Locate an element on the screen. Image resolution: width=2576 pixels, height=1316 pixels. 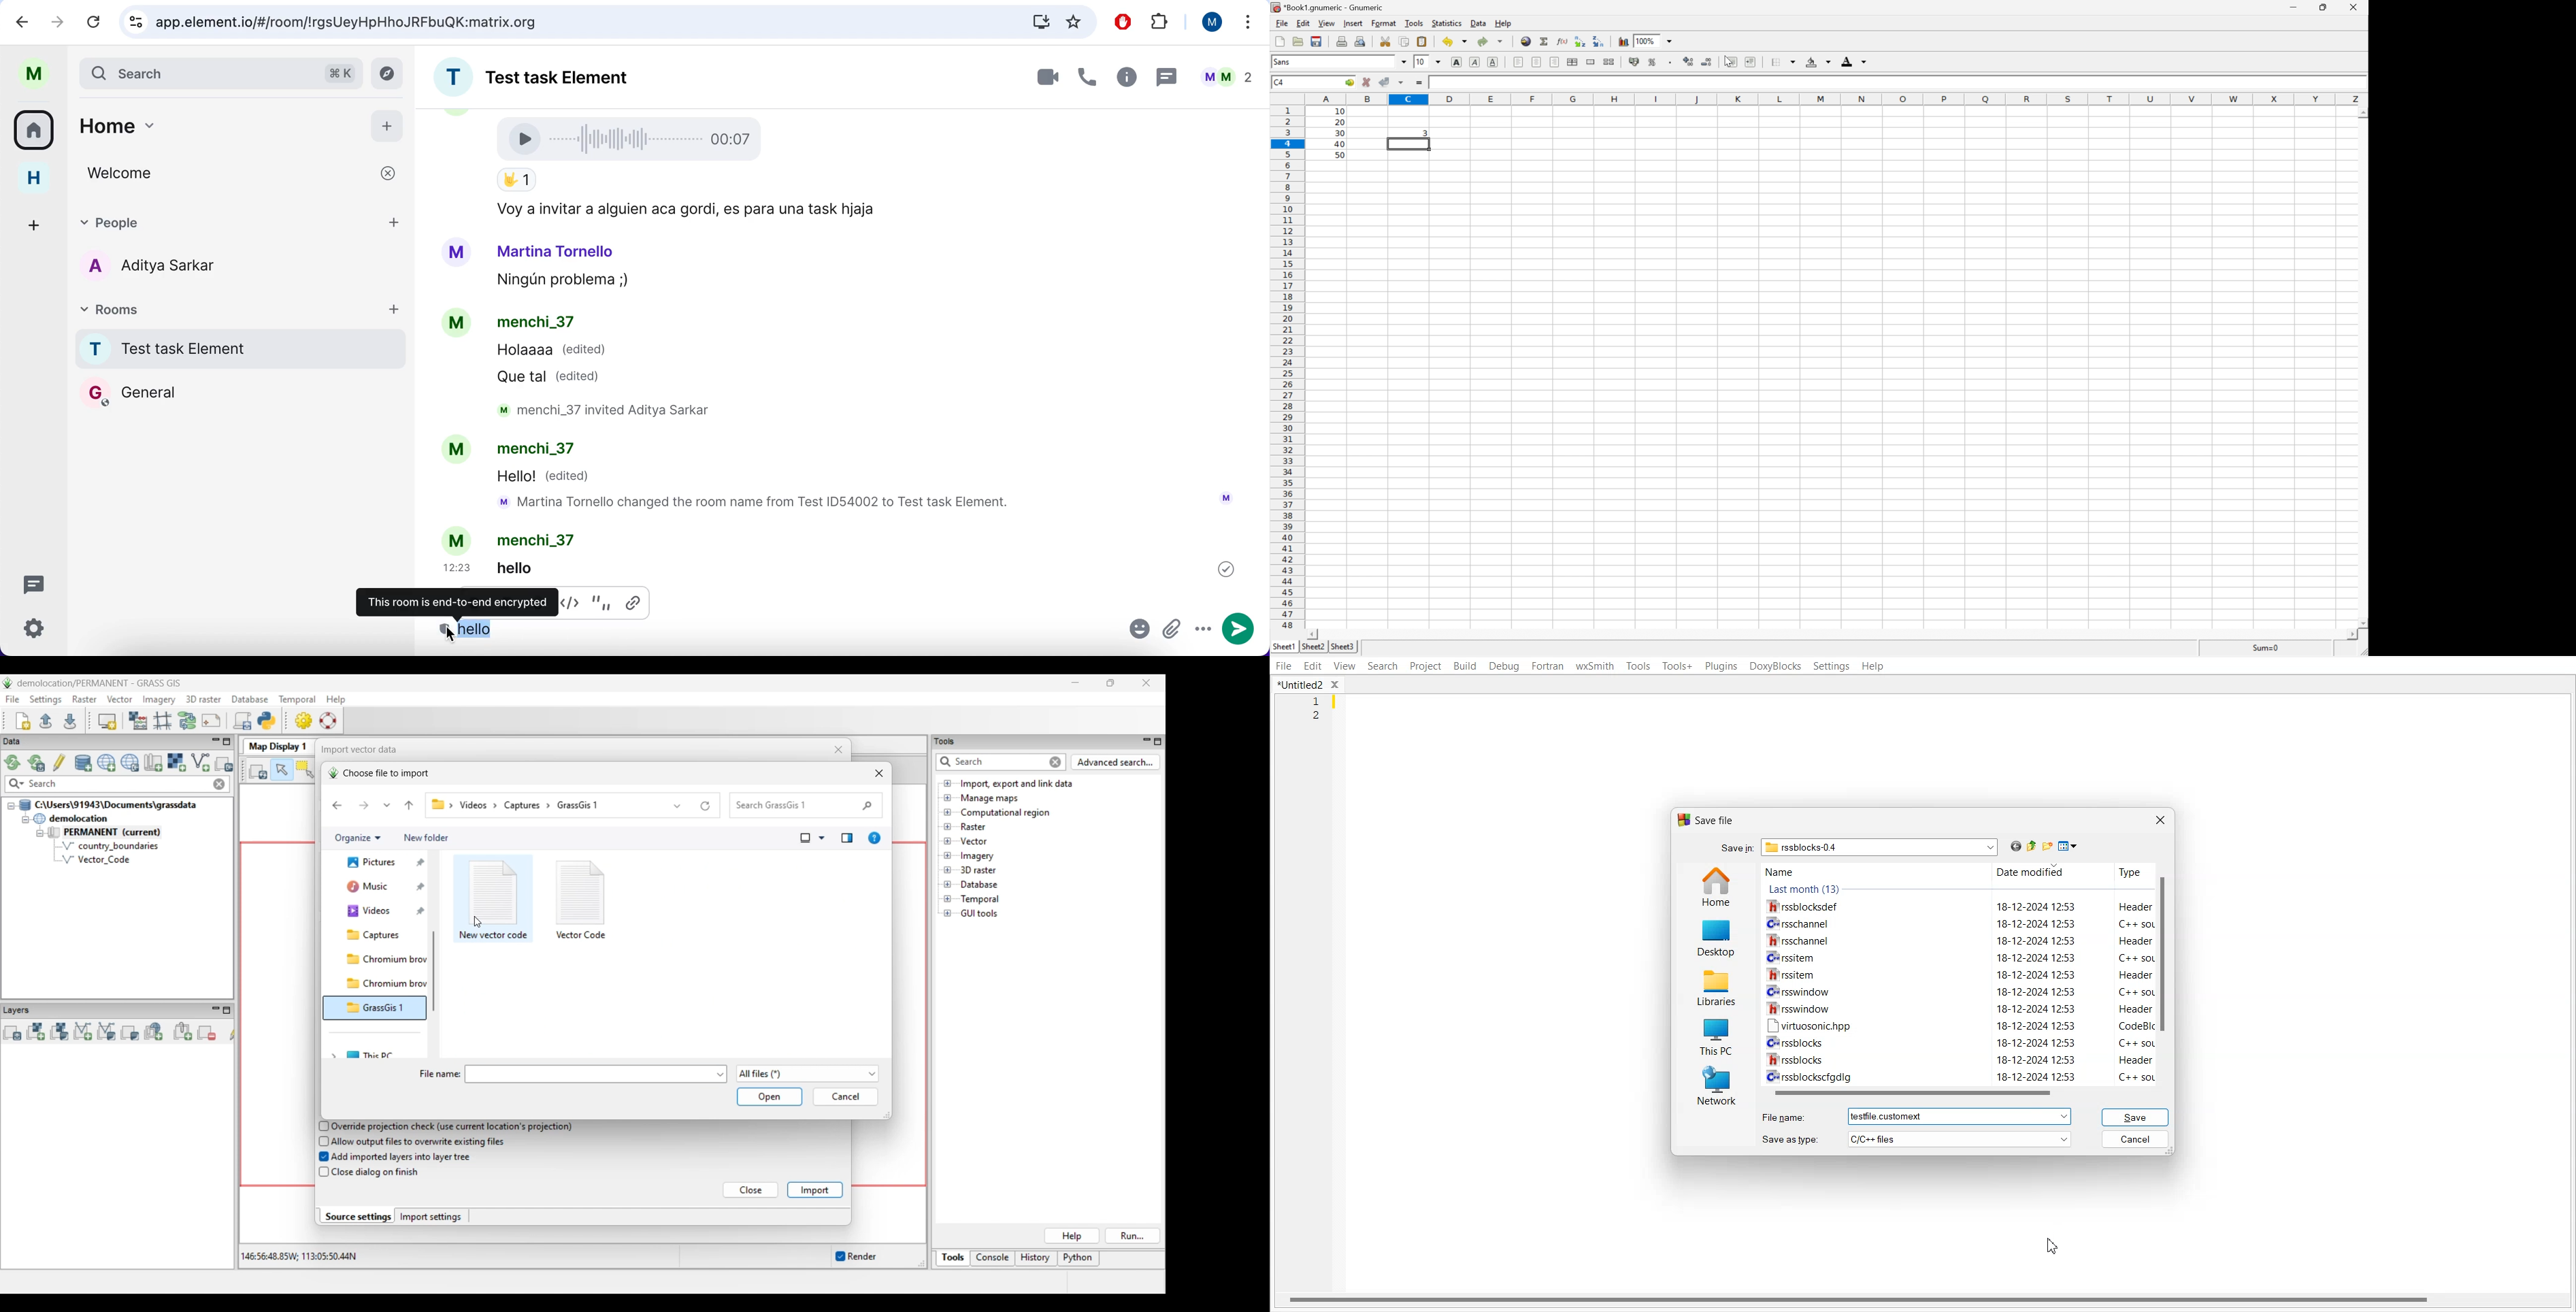
Sort the selected region in descending order based on the first column selected is located at coordinates (1600, 42).